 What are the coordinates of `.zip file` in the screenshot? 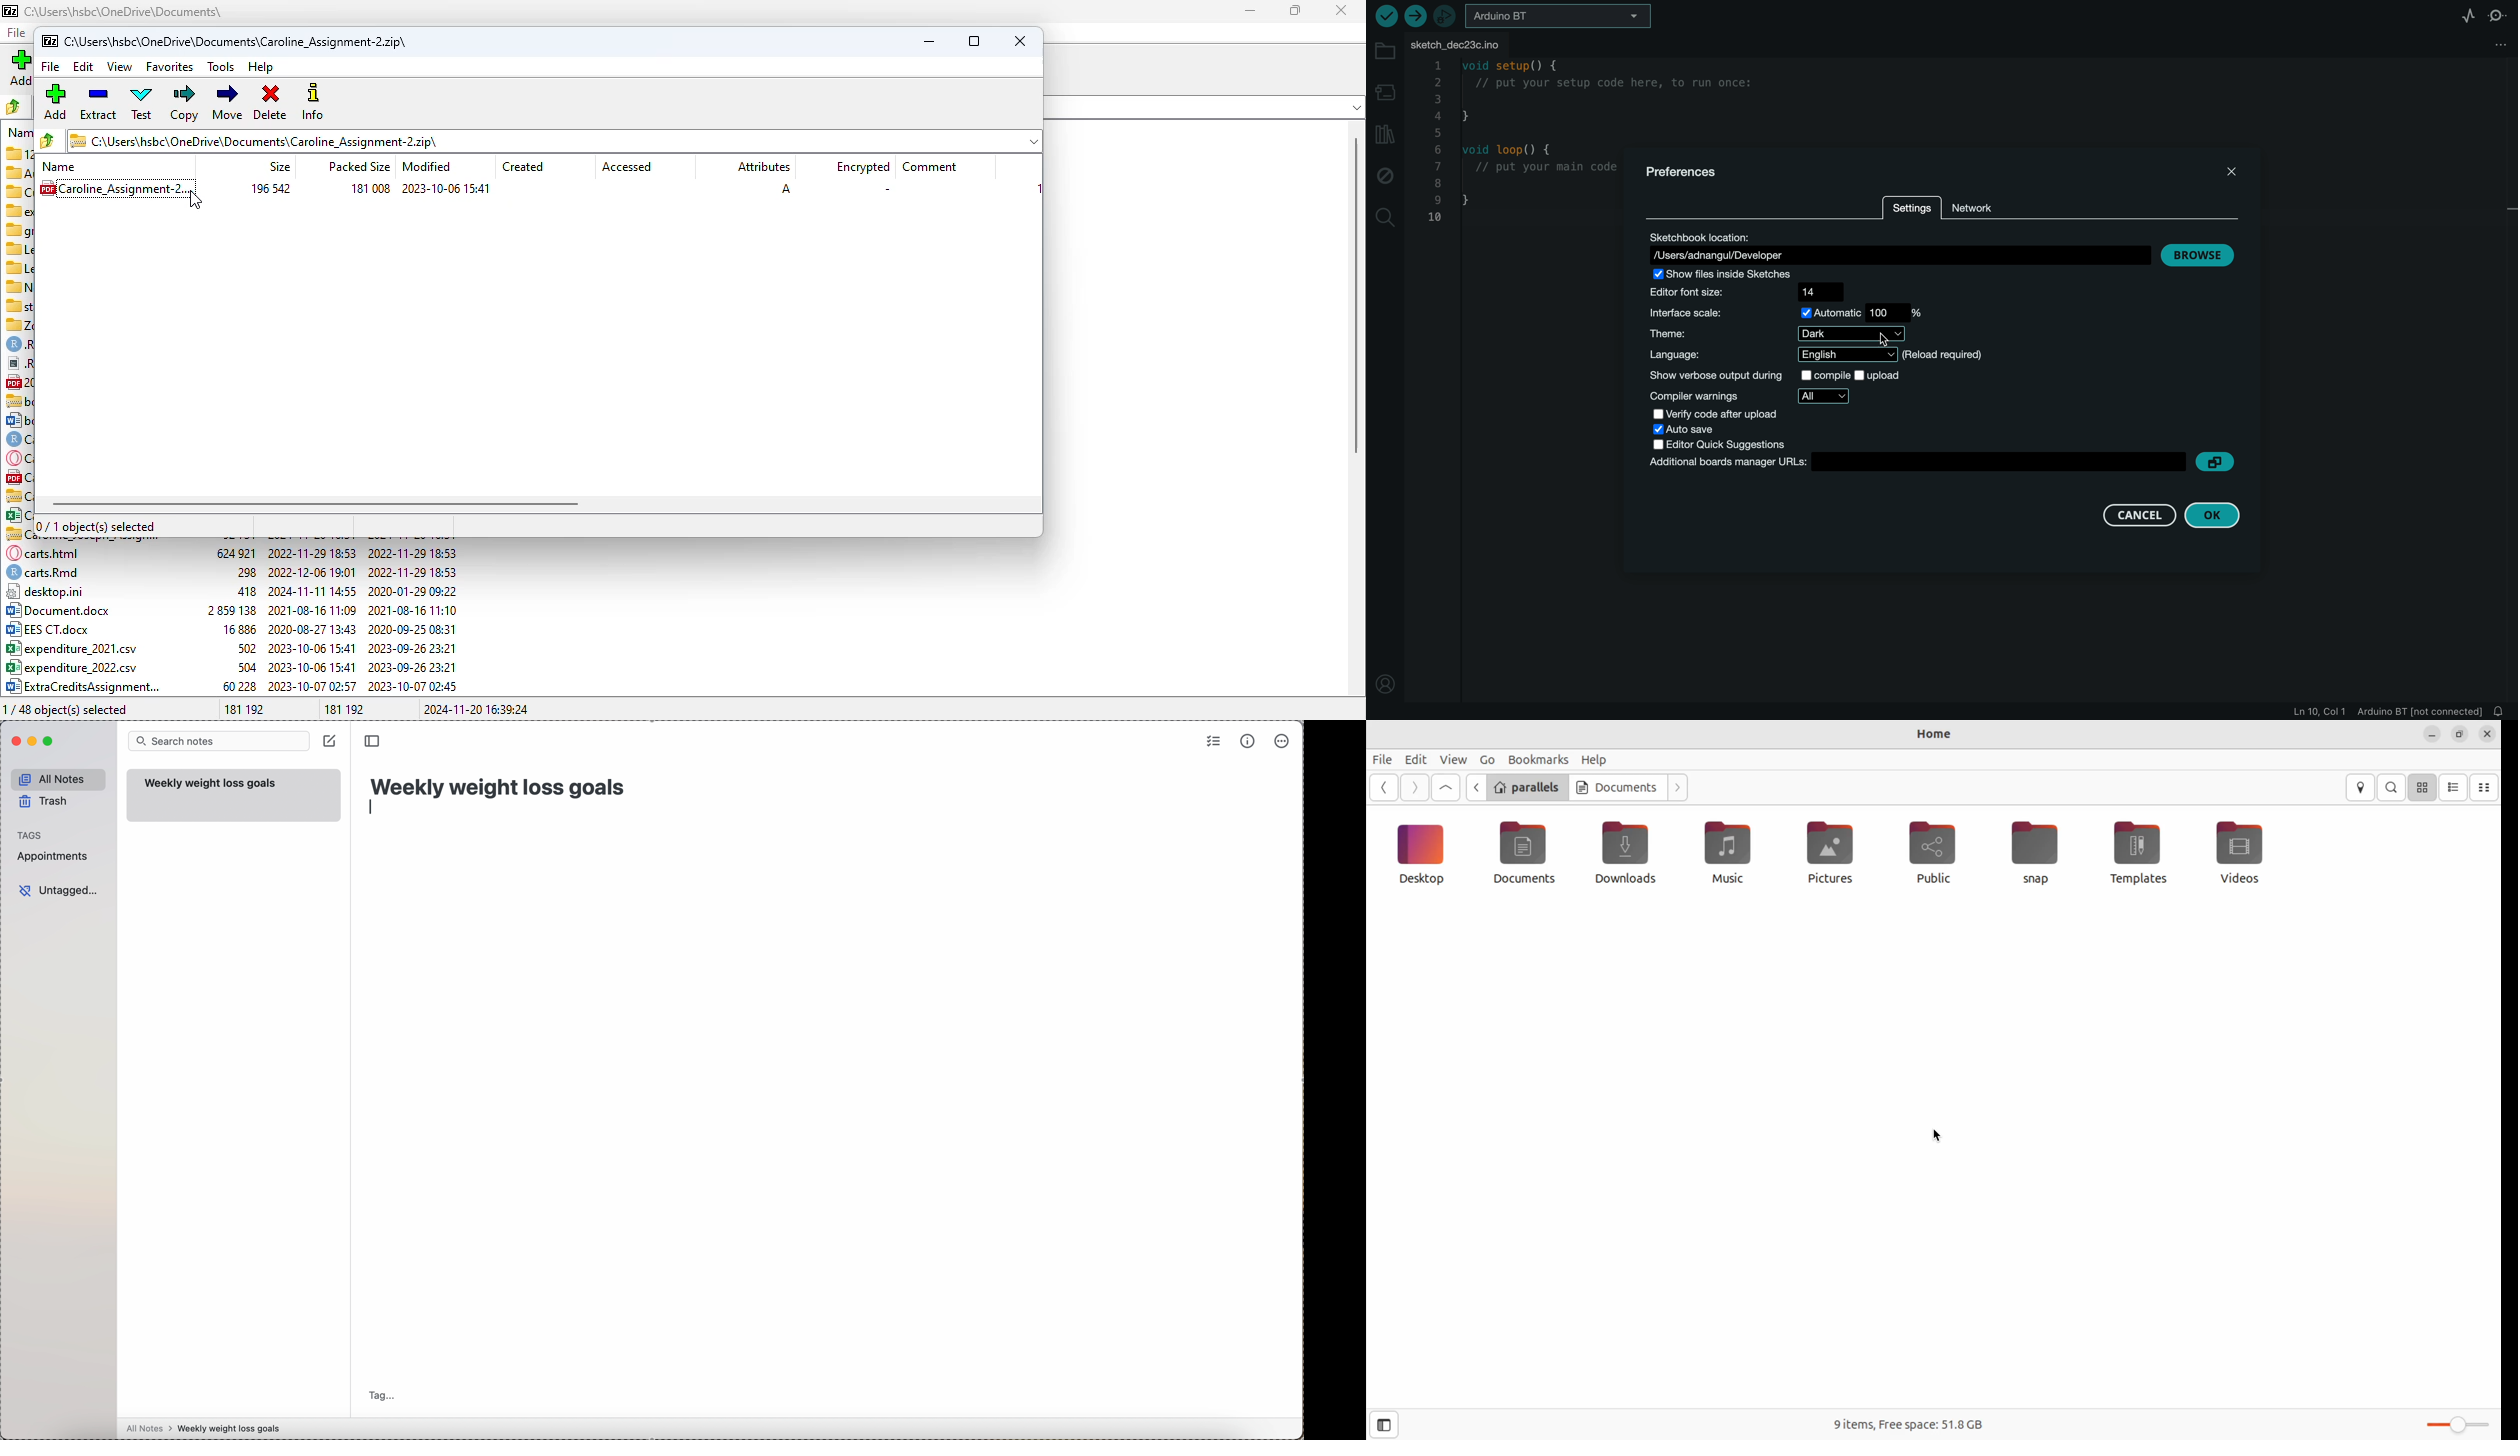 It's located at (540, 188).